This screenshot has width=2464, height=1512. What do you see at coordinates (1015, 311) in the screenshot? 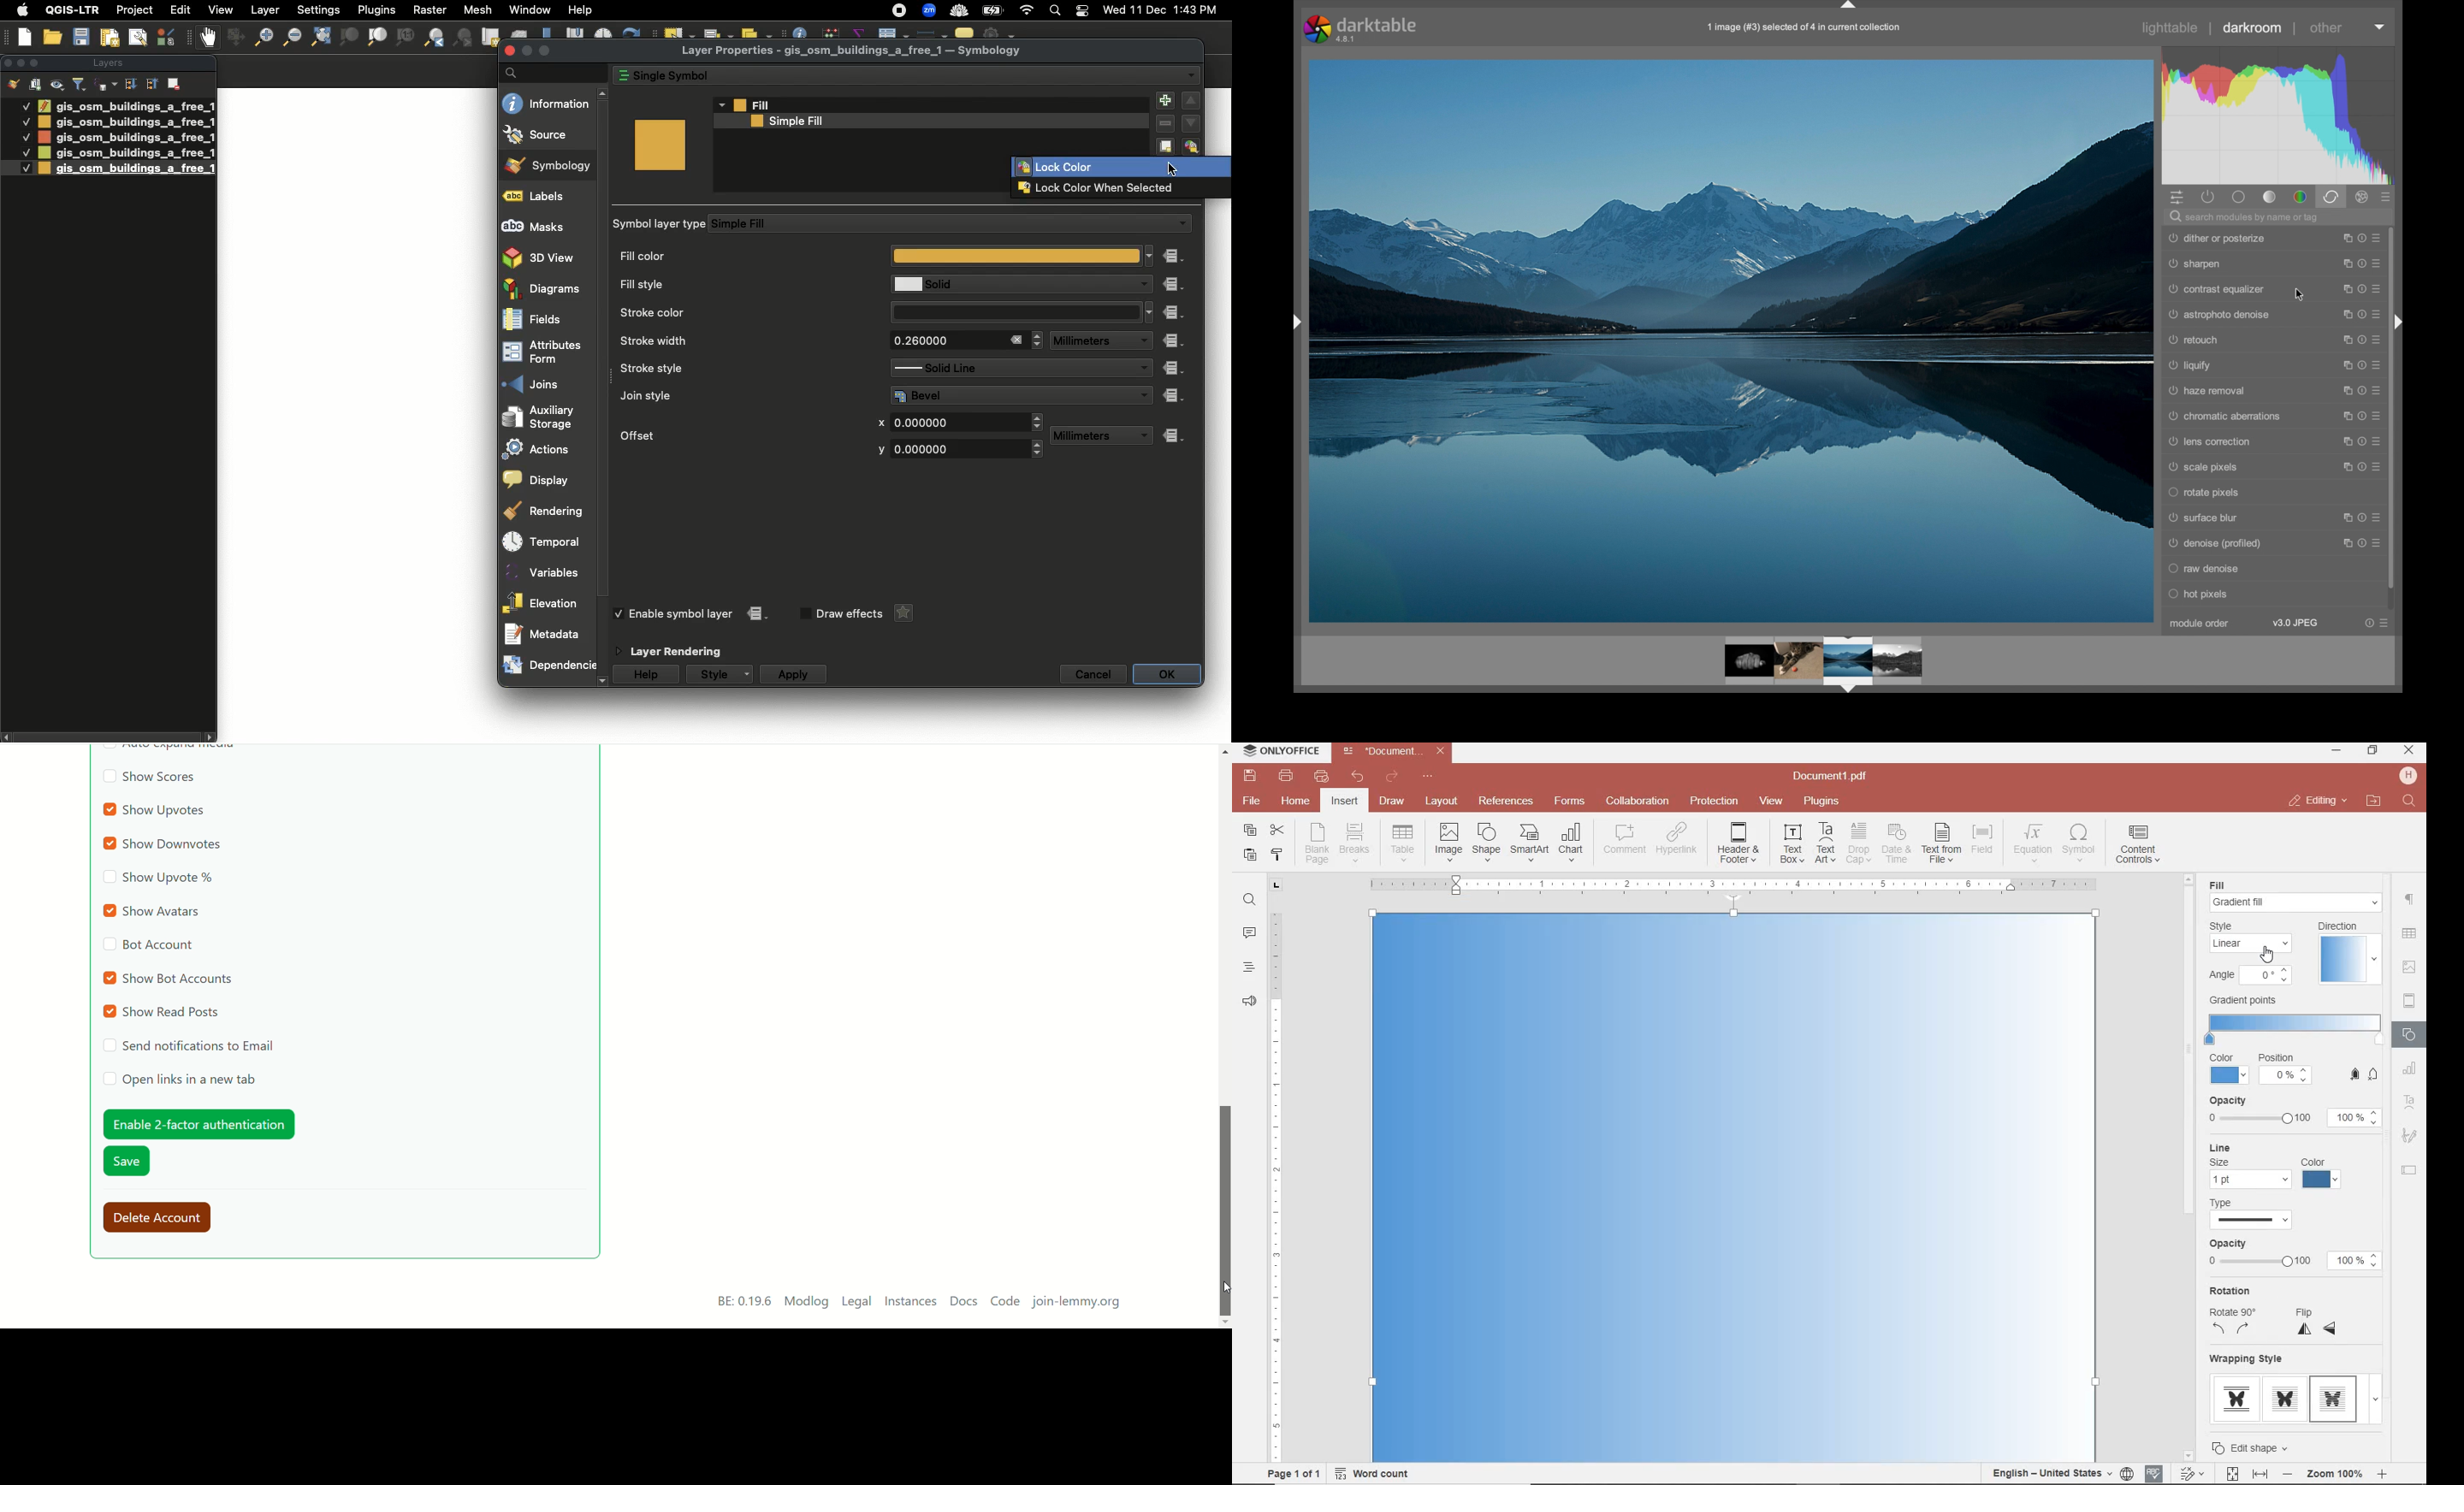
I see `` at bounding box center [1015, 311].